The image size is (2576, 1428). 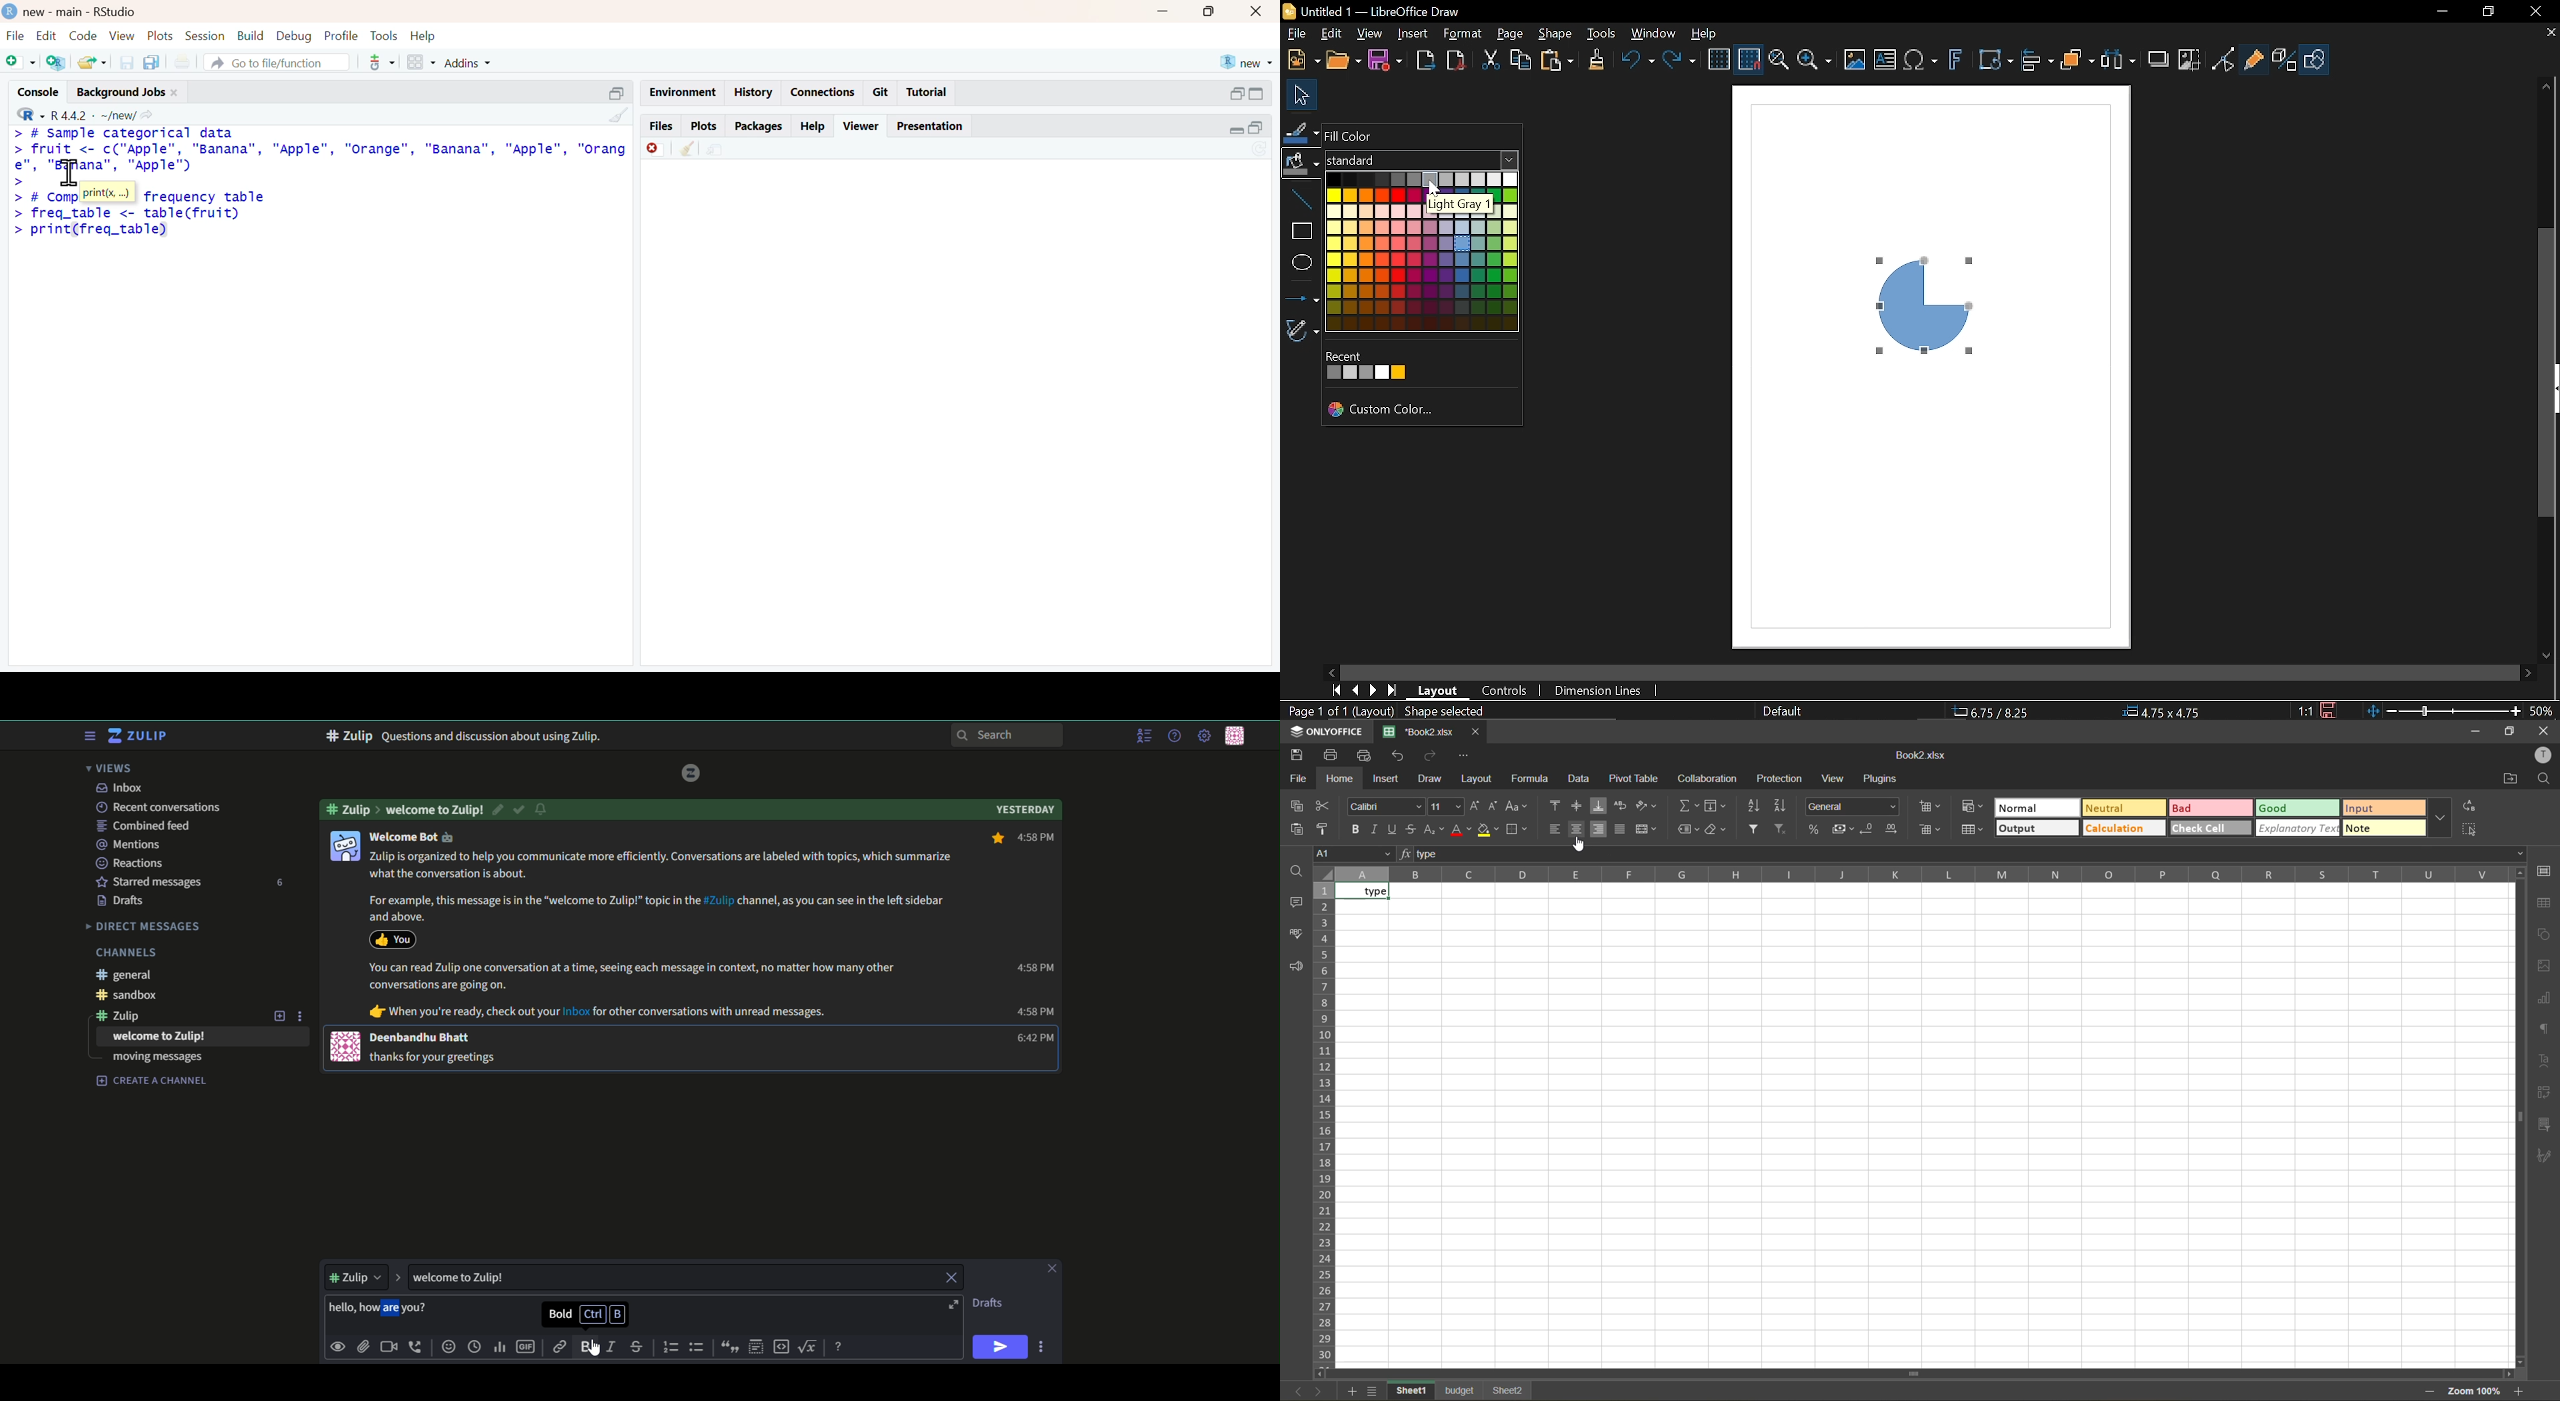 What do you see at coordinates (713, 150) in the screenshot?
I see `show in new window` at bounding box center [713, 150].